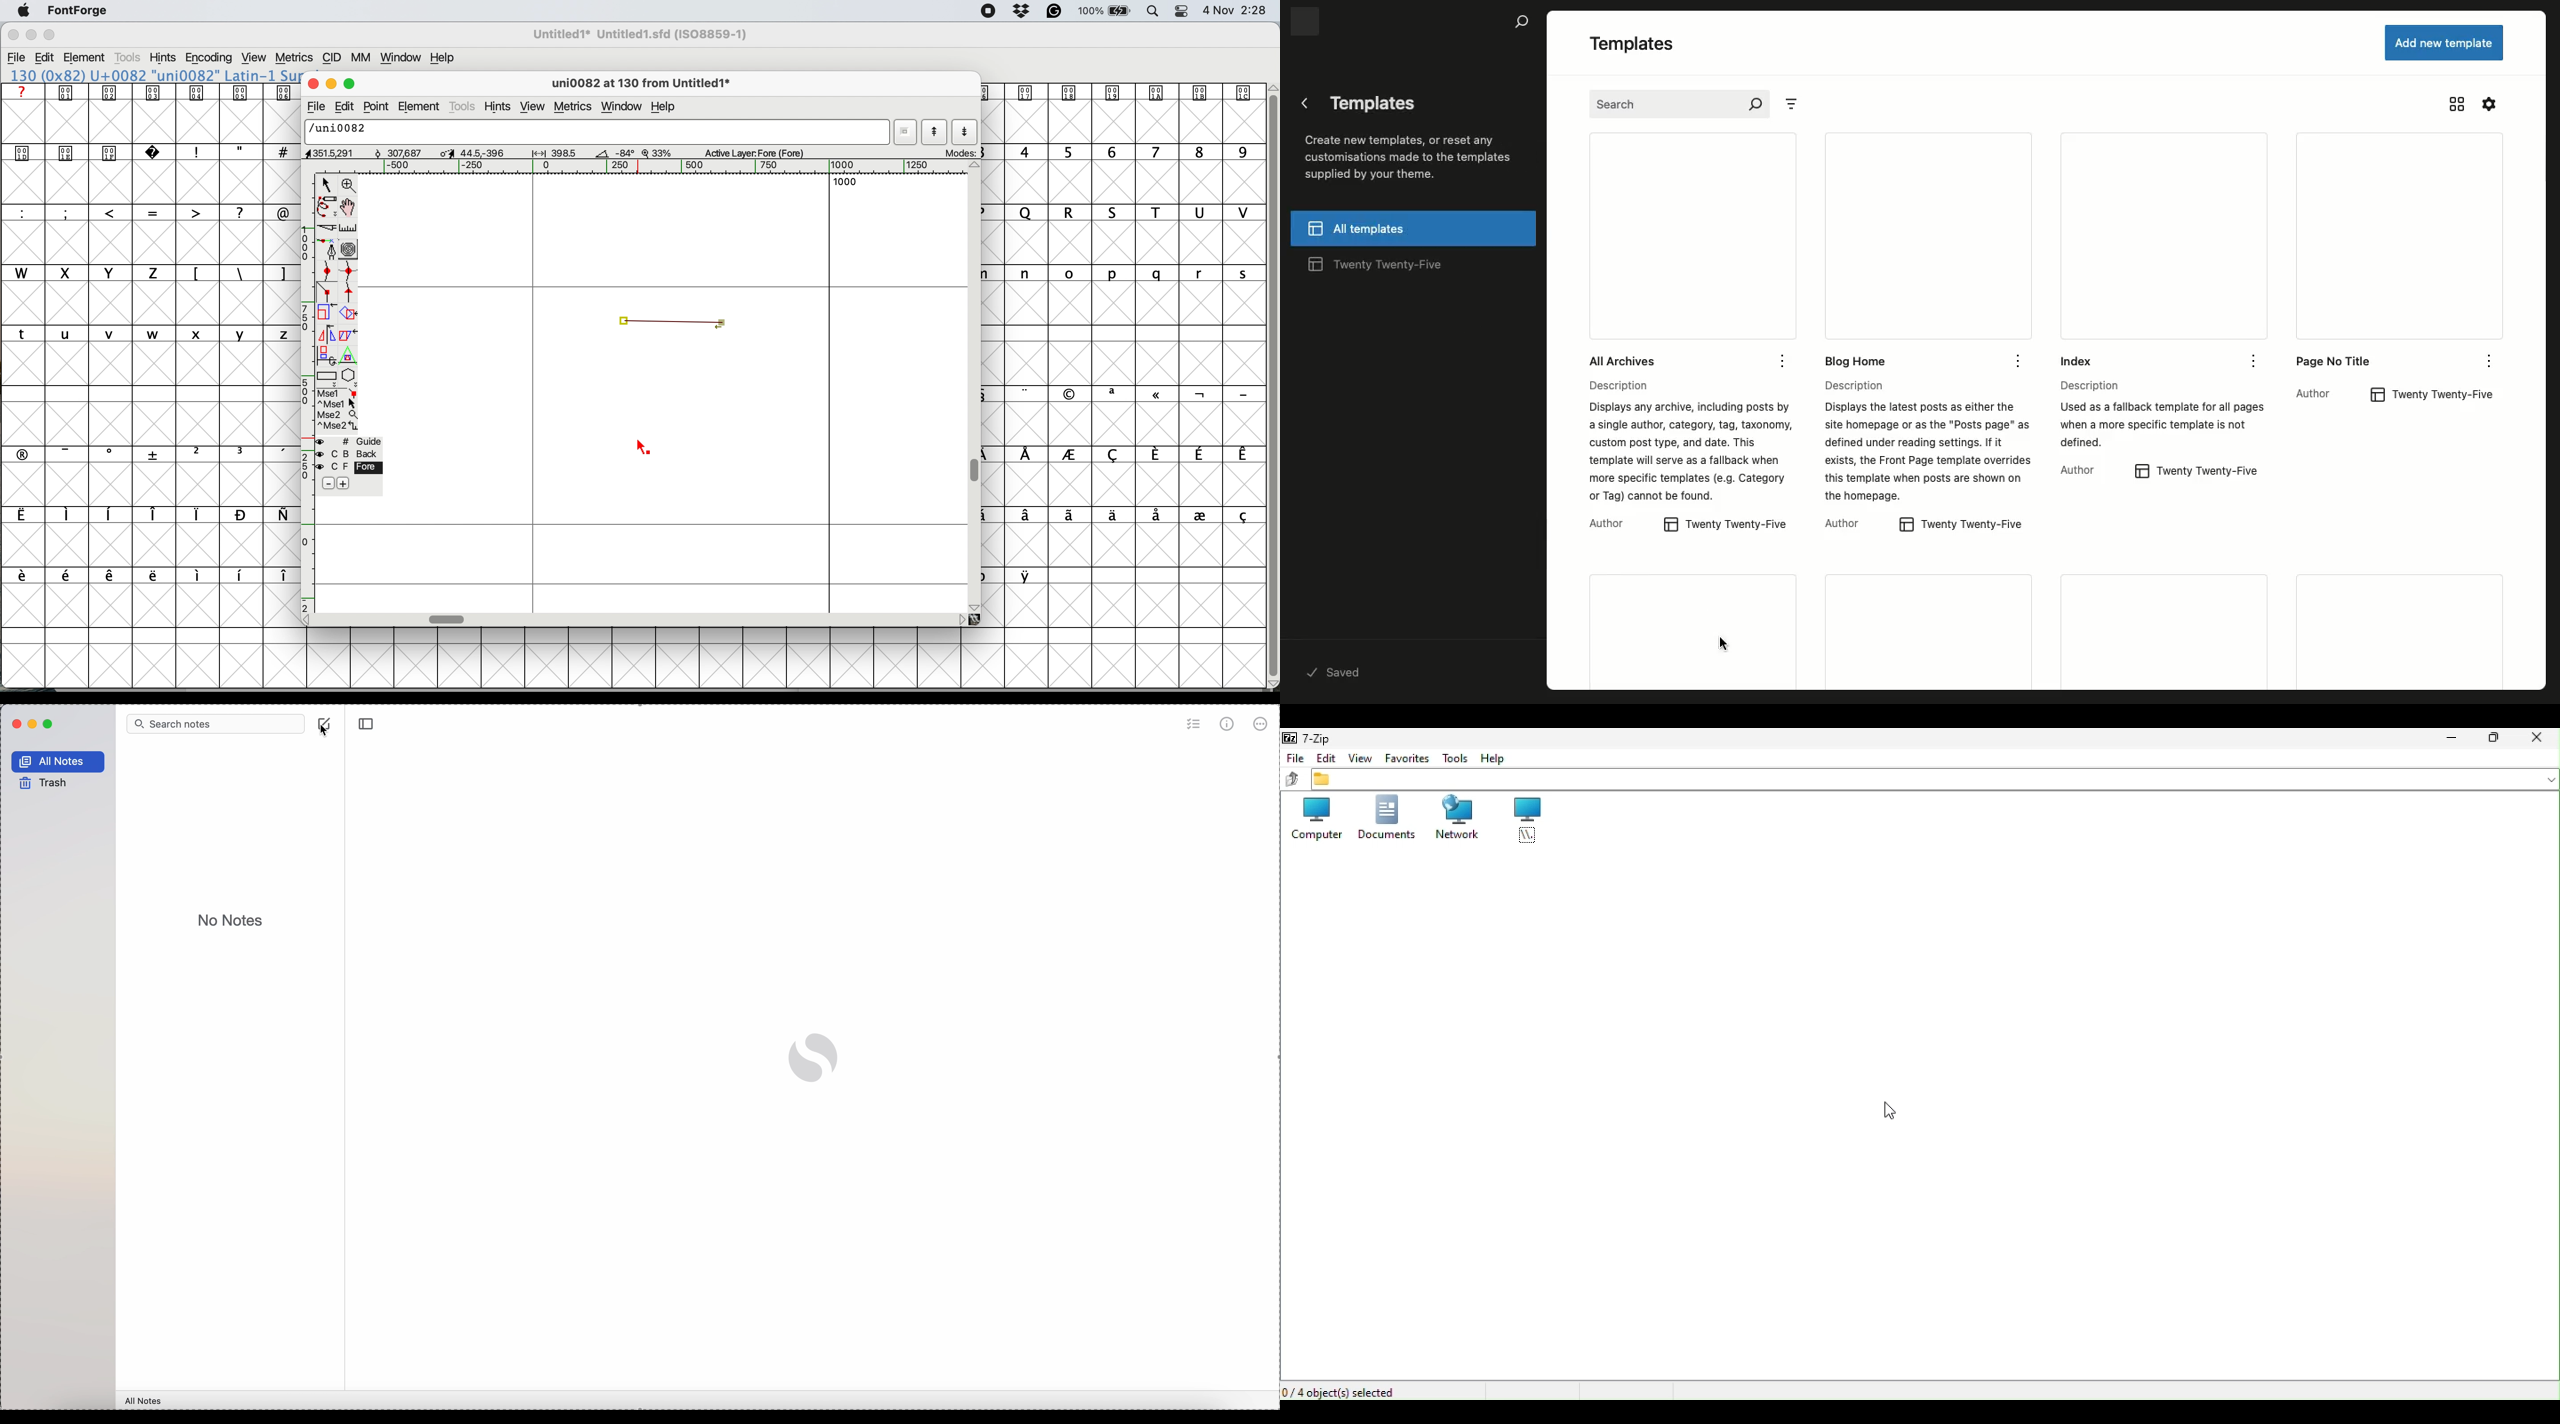 The width and height of the screenshot is (2576, 1428). Describe the element at coordinates (1675, 105) in the screenshot. I see `Search` at that location.